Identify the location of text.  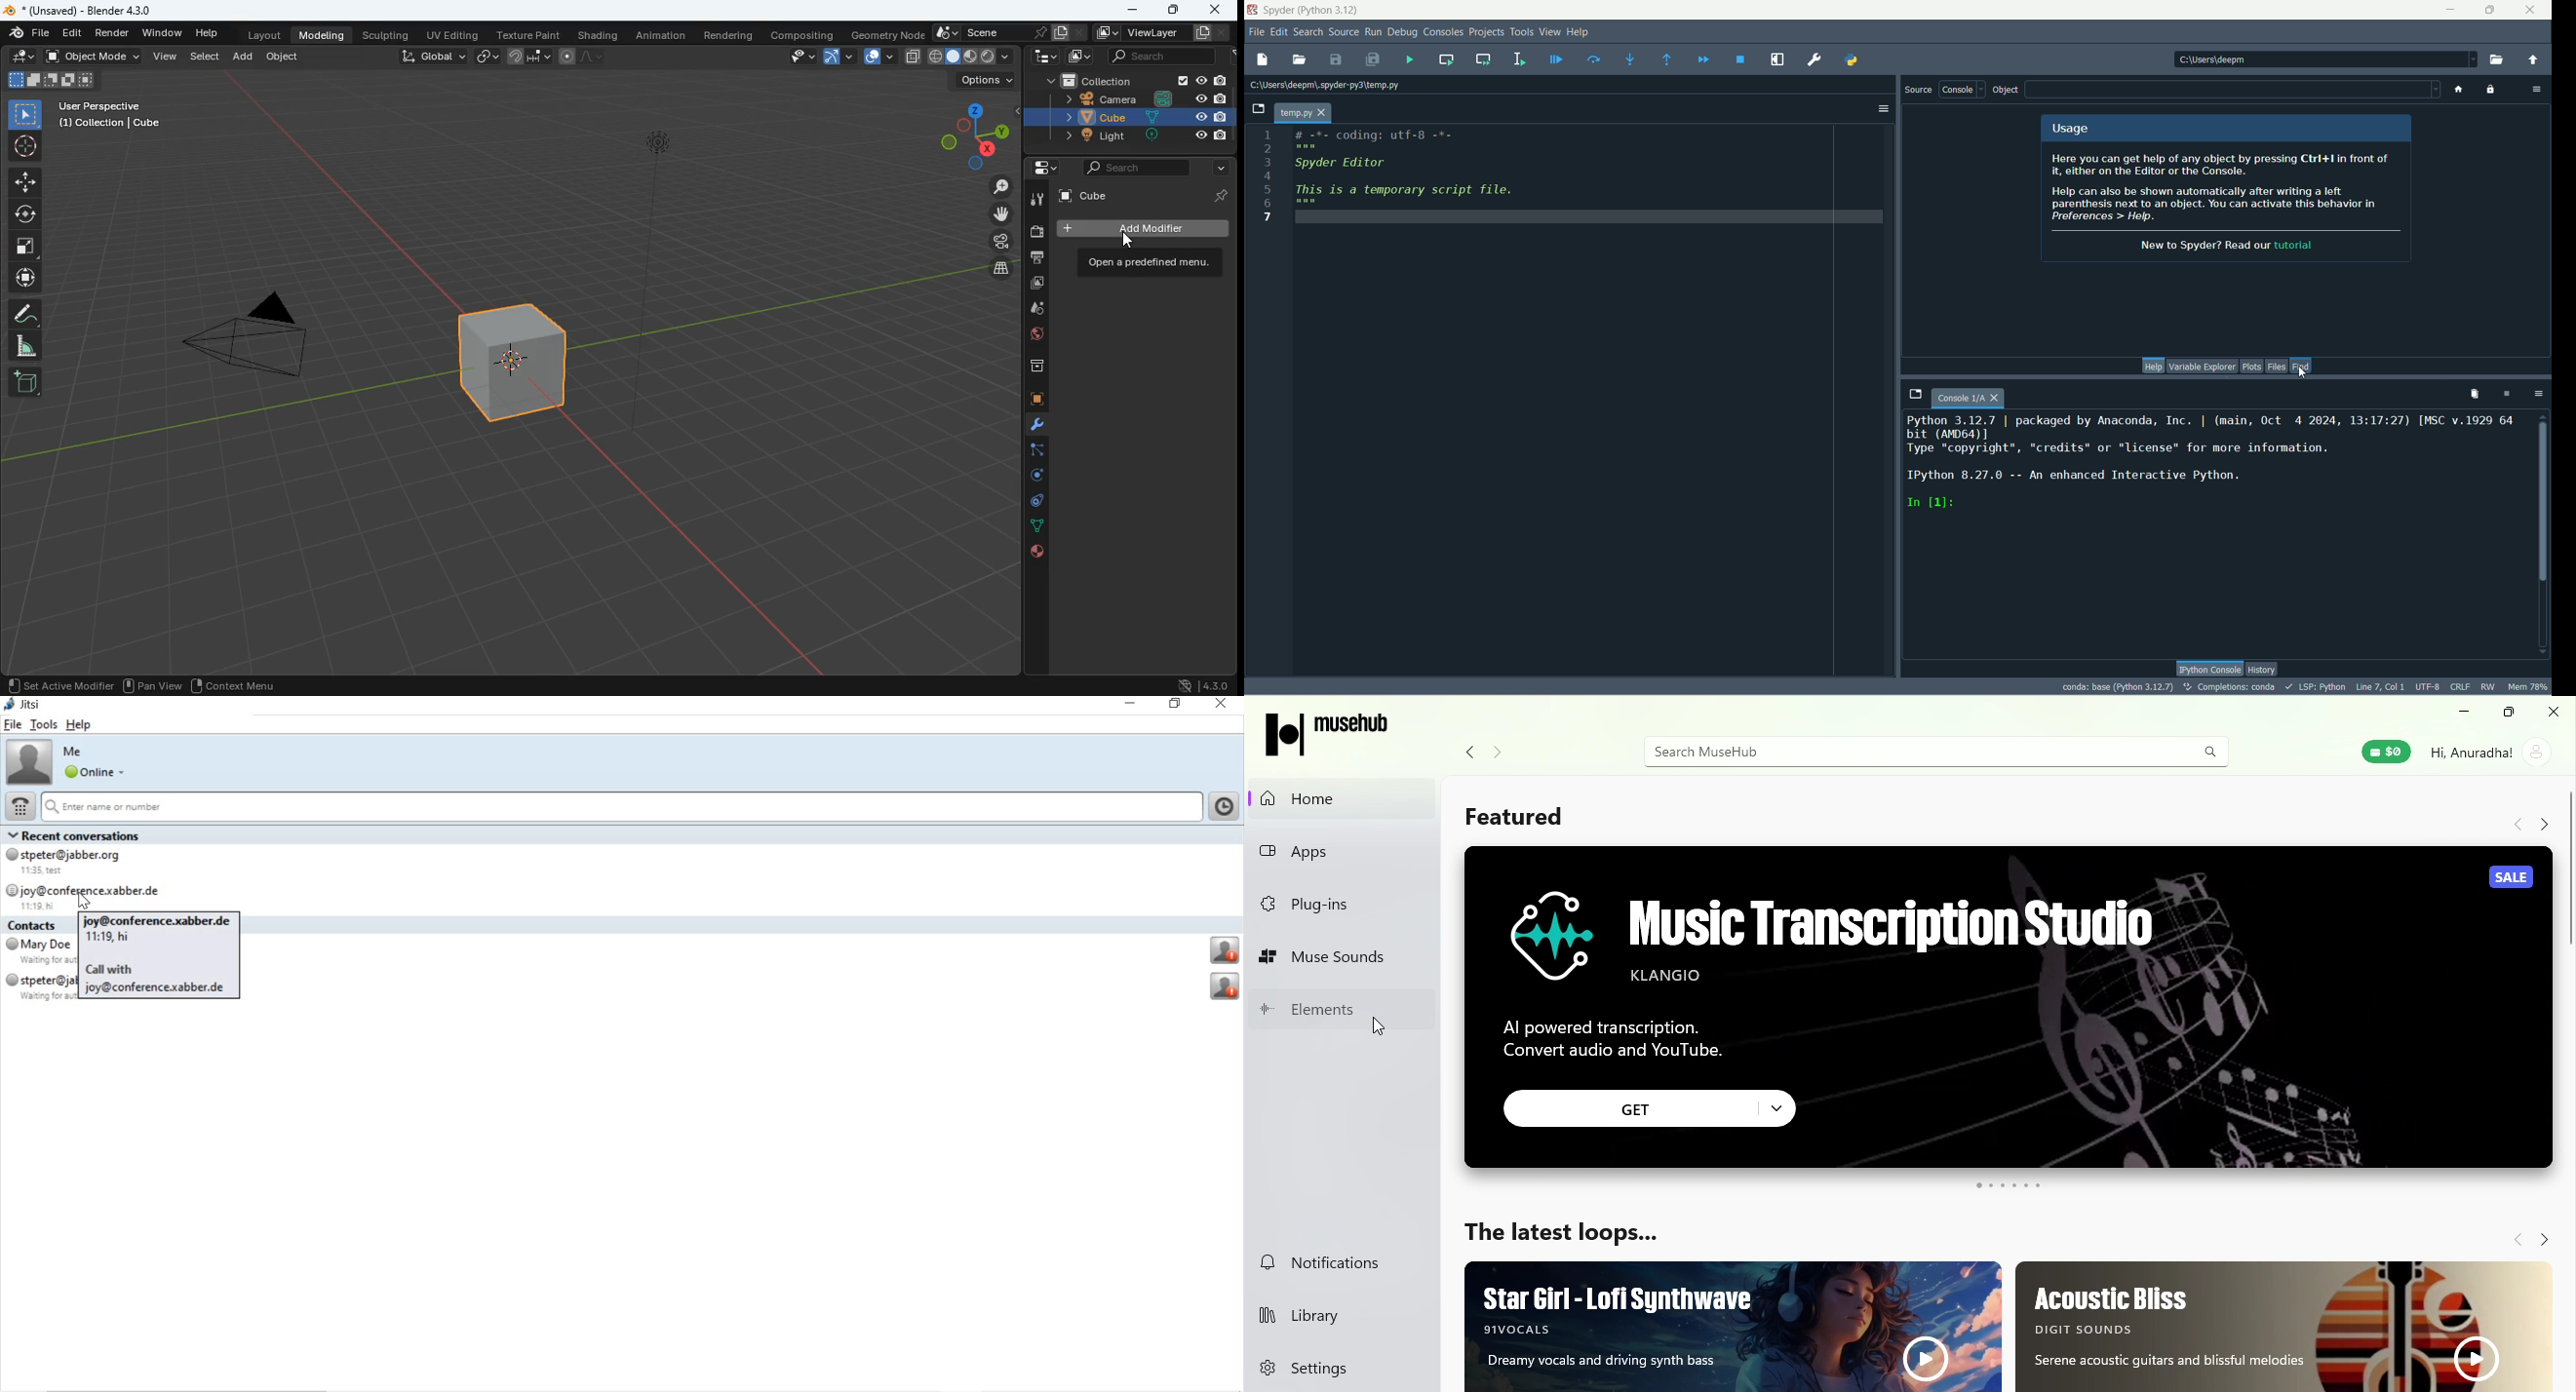
(2226, 189).